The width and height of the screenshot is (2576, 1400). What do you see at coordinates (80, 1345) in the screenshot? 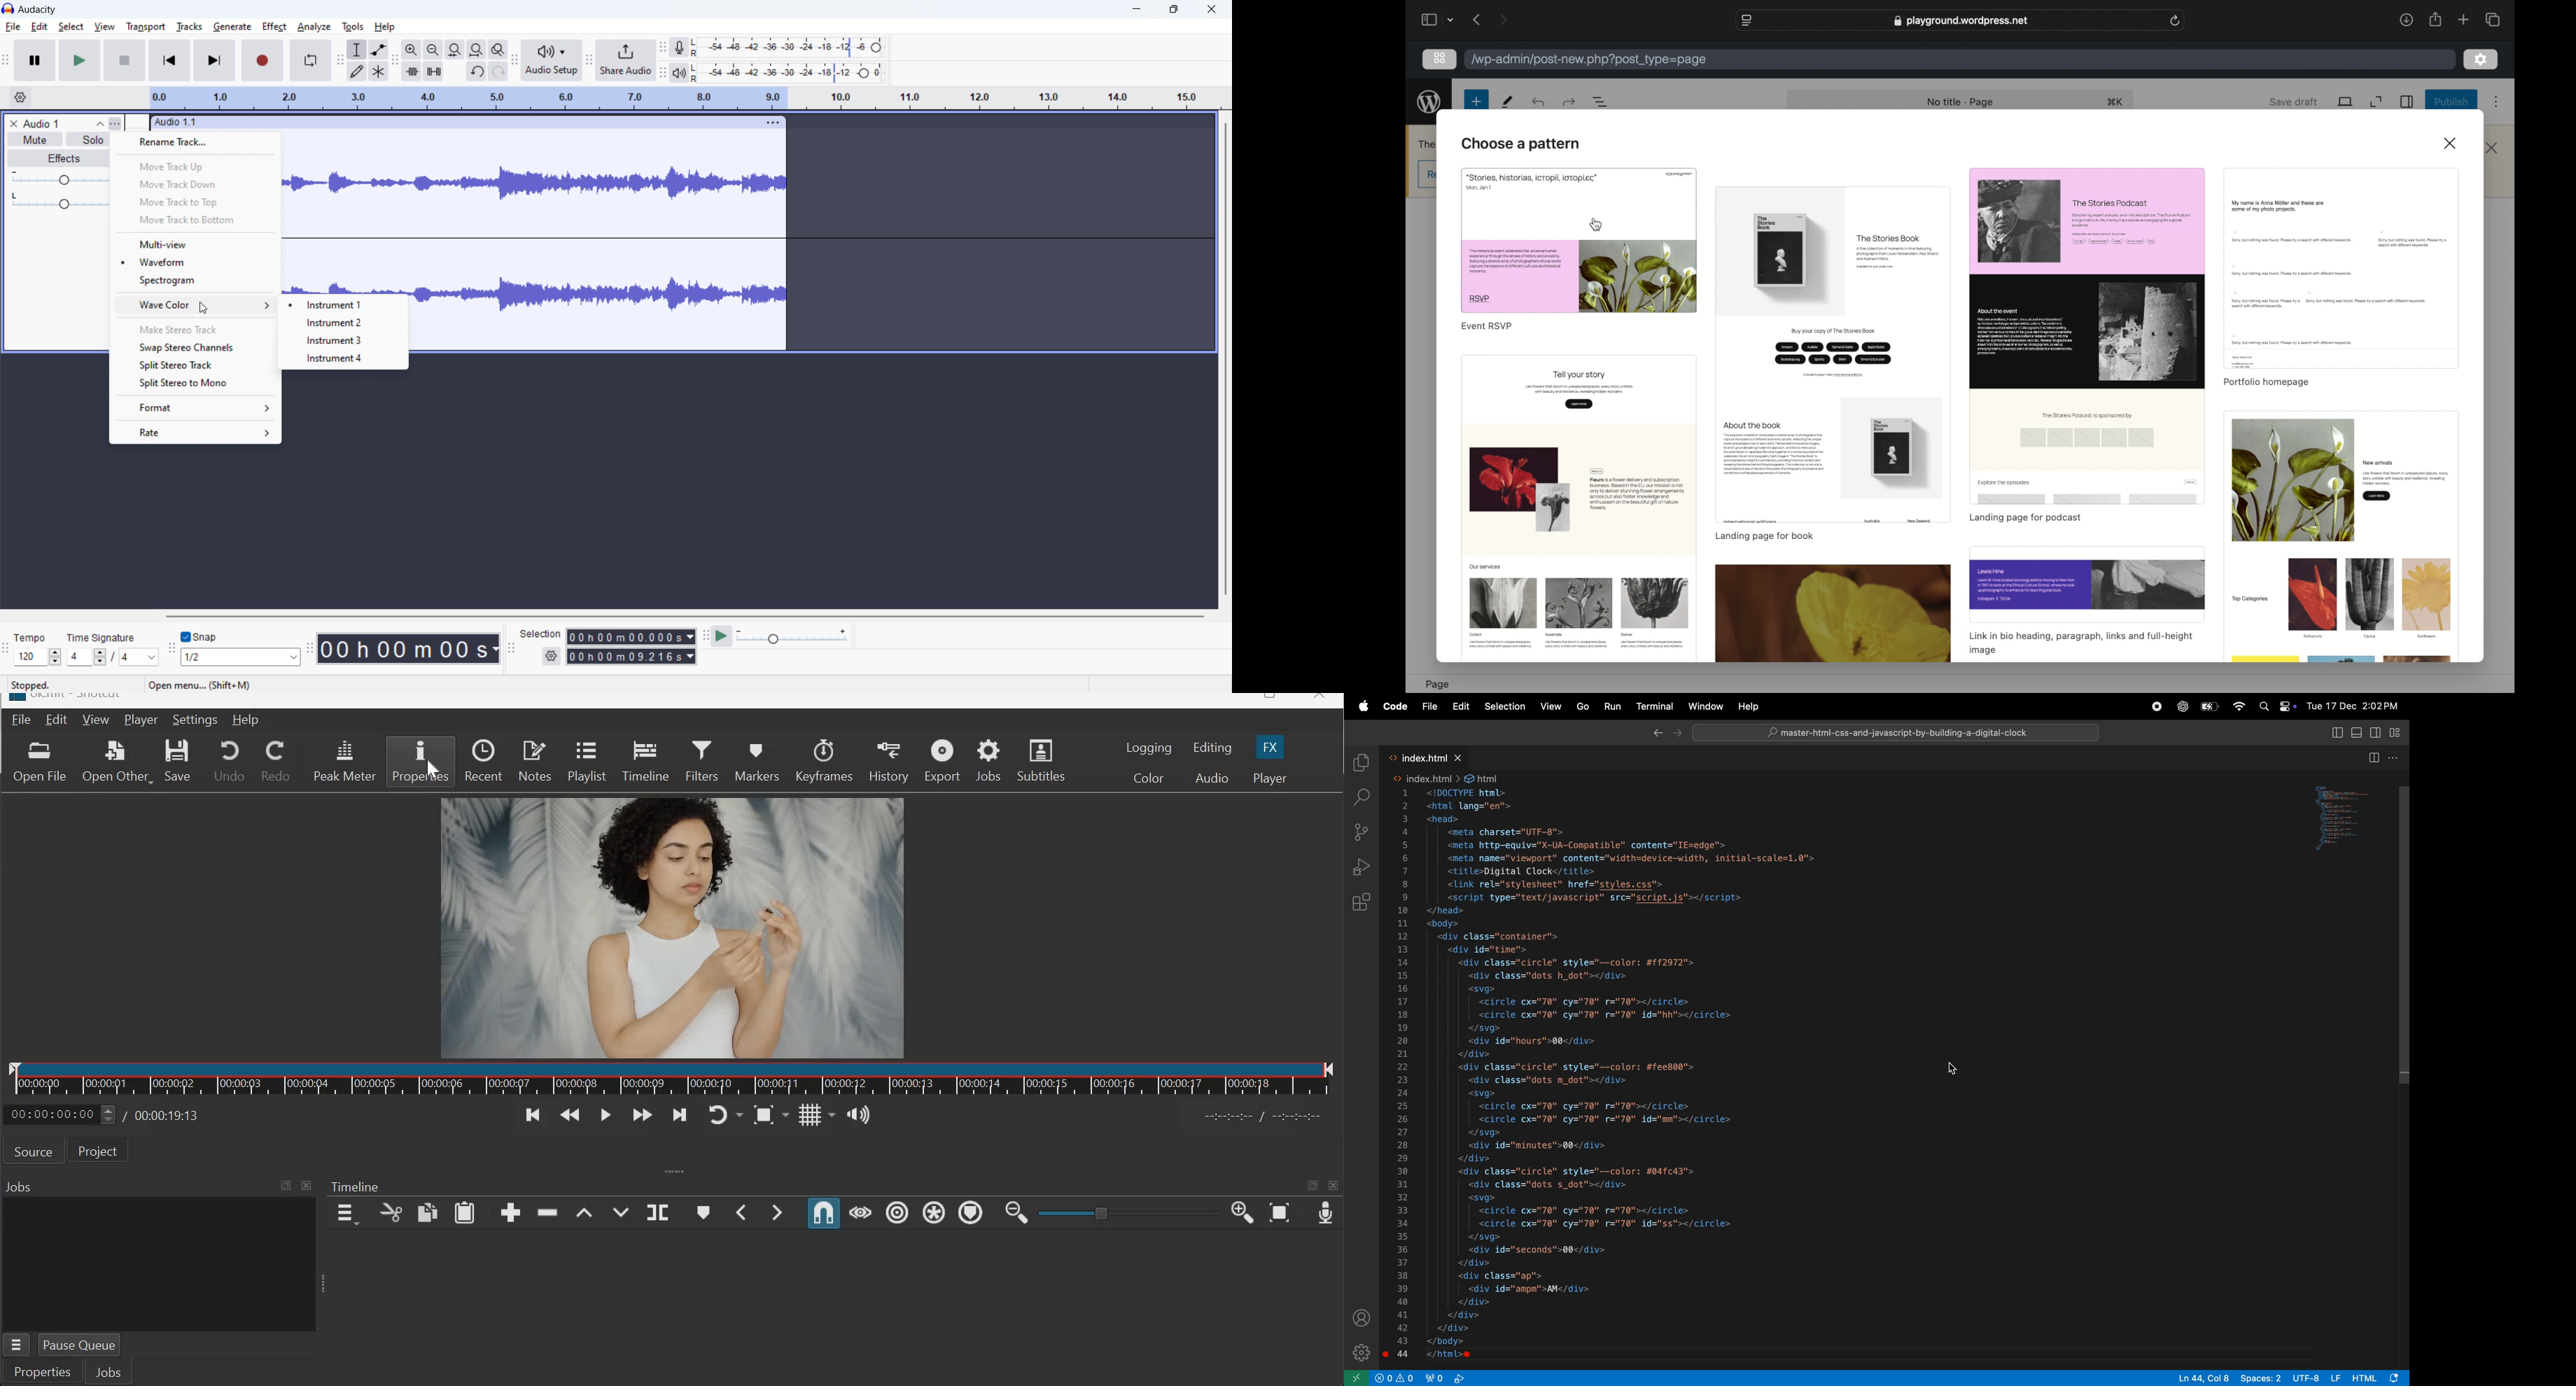
I see `Pause Queue` at bounding box center [80, 1345].